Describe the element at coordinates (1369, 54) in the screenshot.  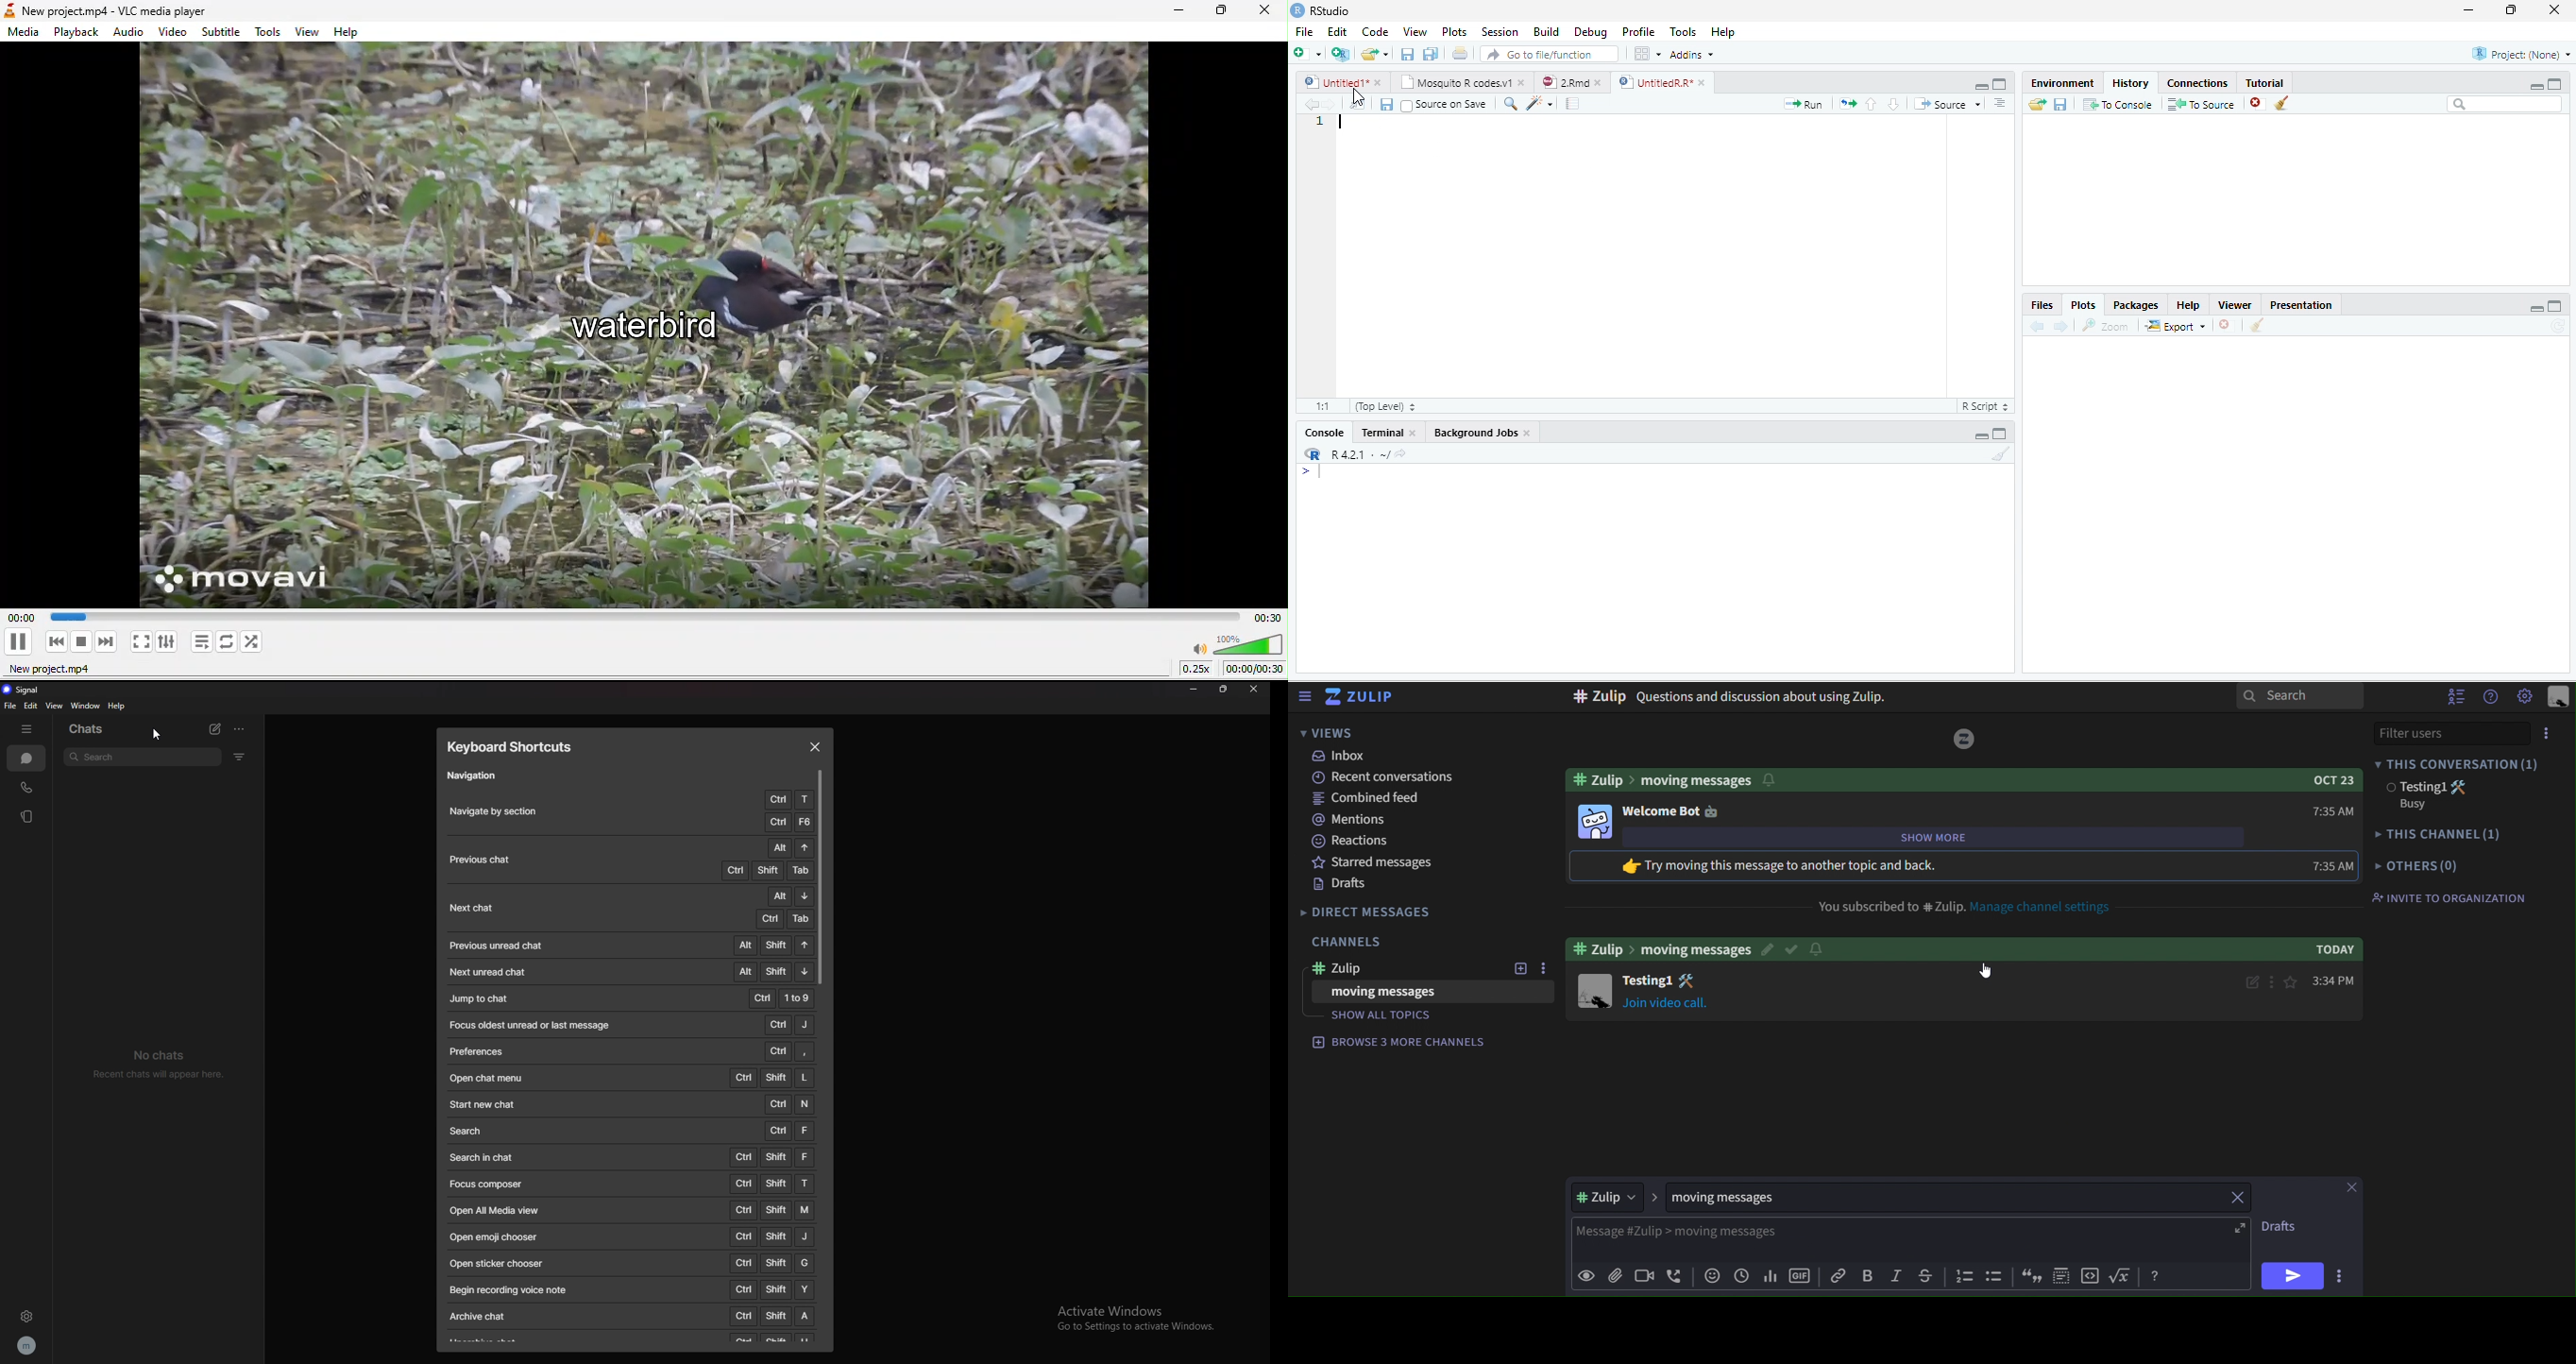
I see `Open an existing file` at that location.